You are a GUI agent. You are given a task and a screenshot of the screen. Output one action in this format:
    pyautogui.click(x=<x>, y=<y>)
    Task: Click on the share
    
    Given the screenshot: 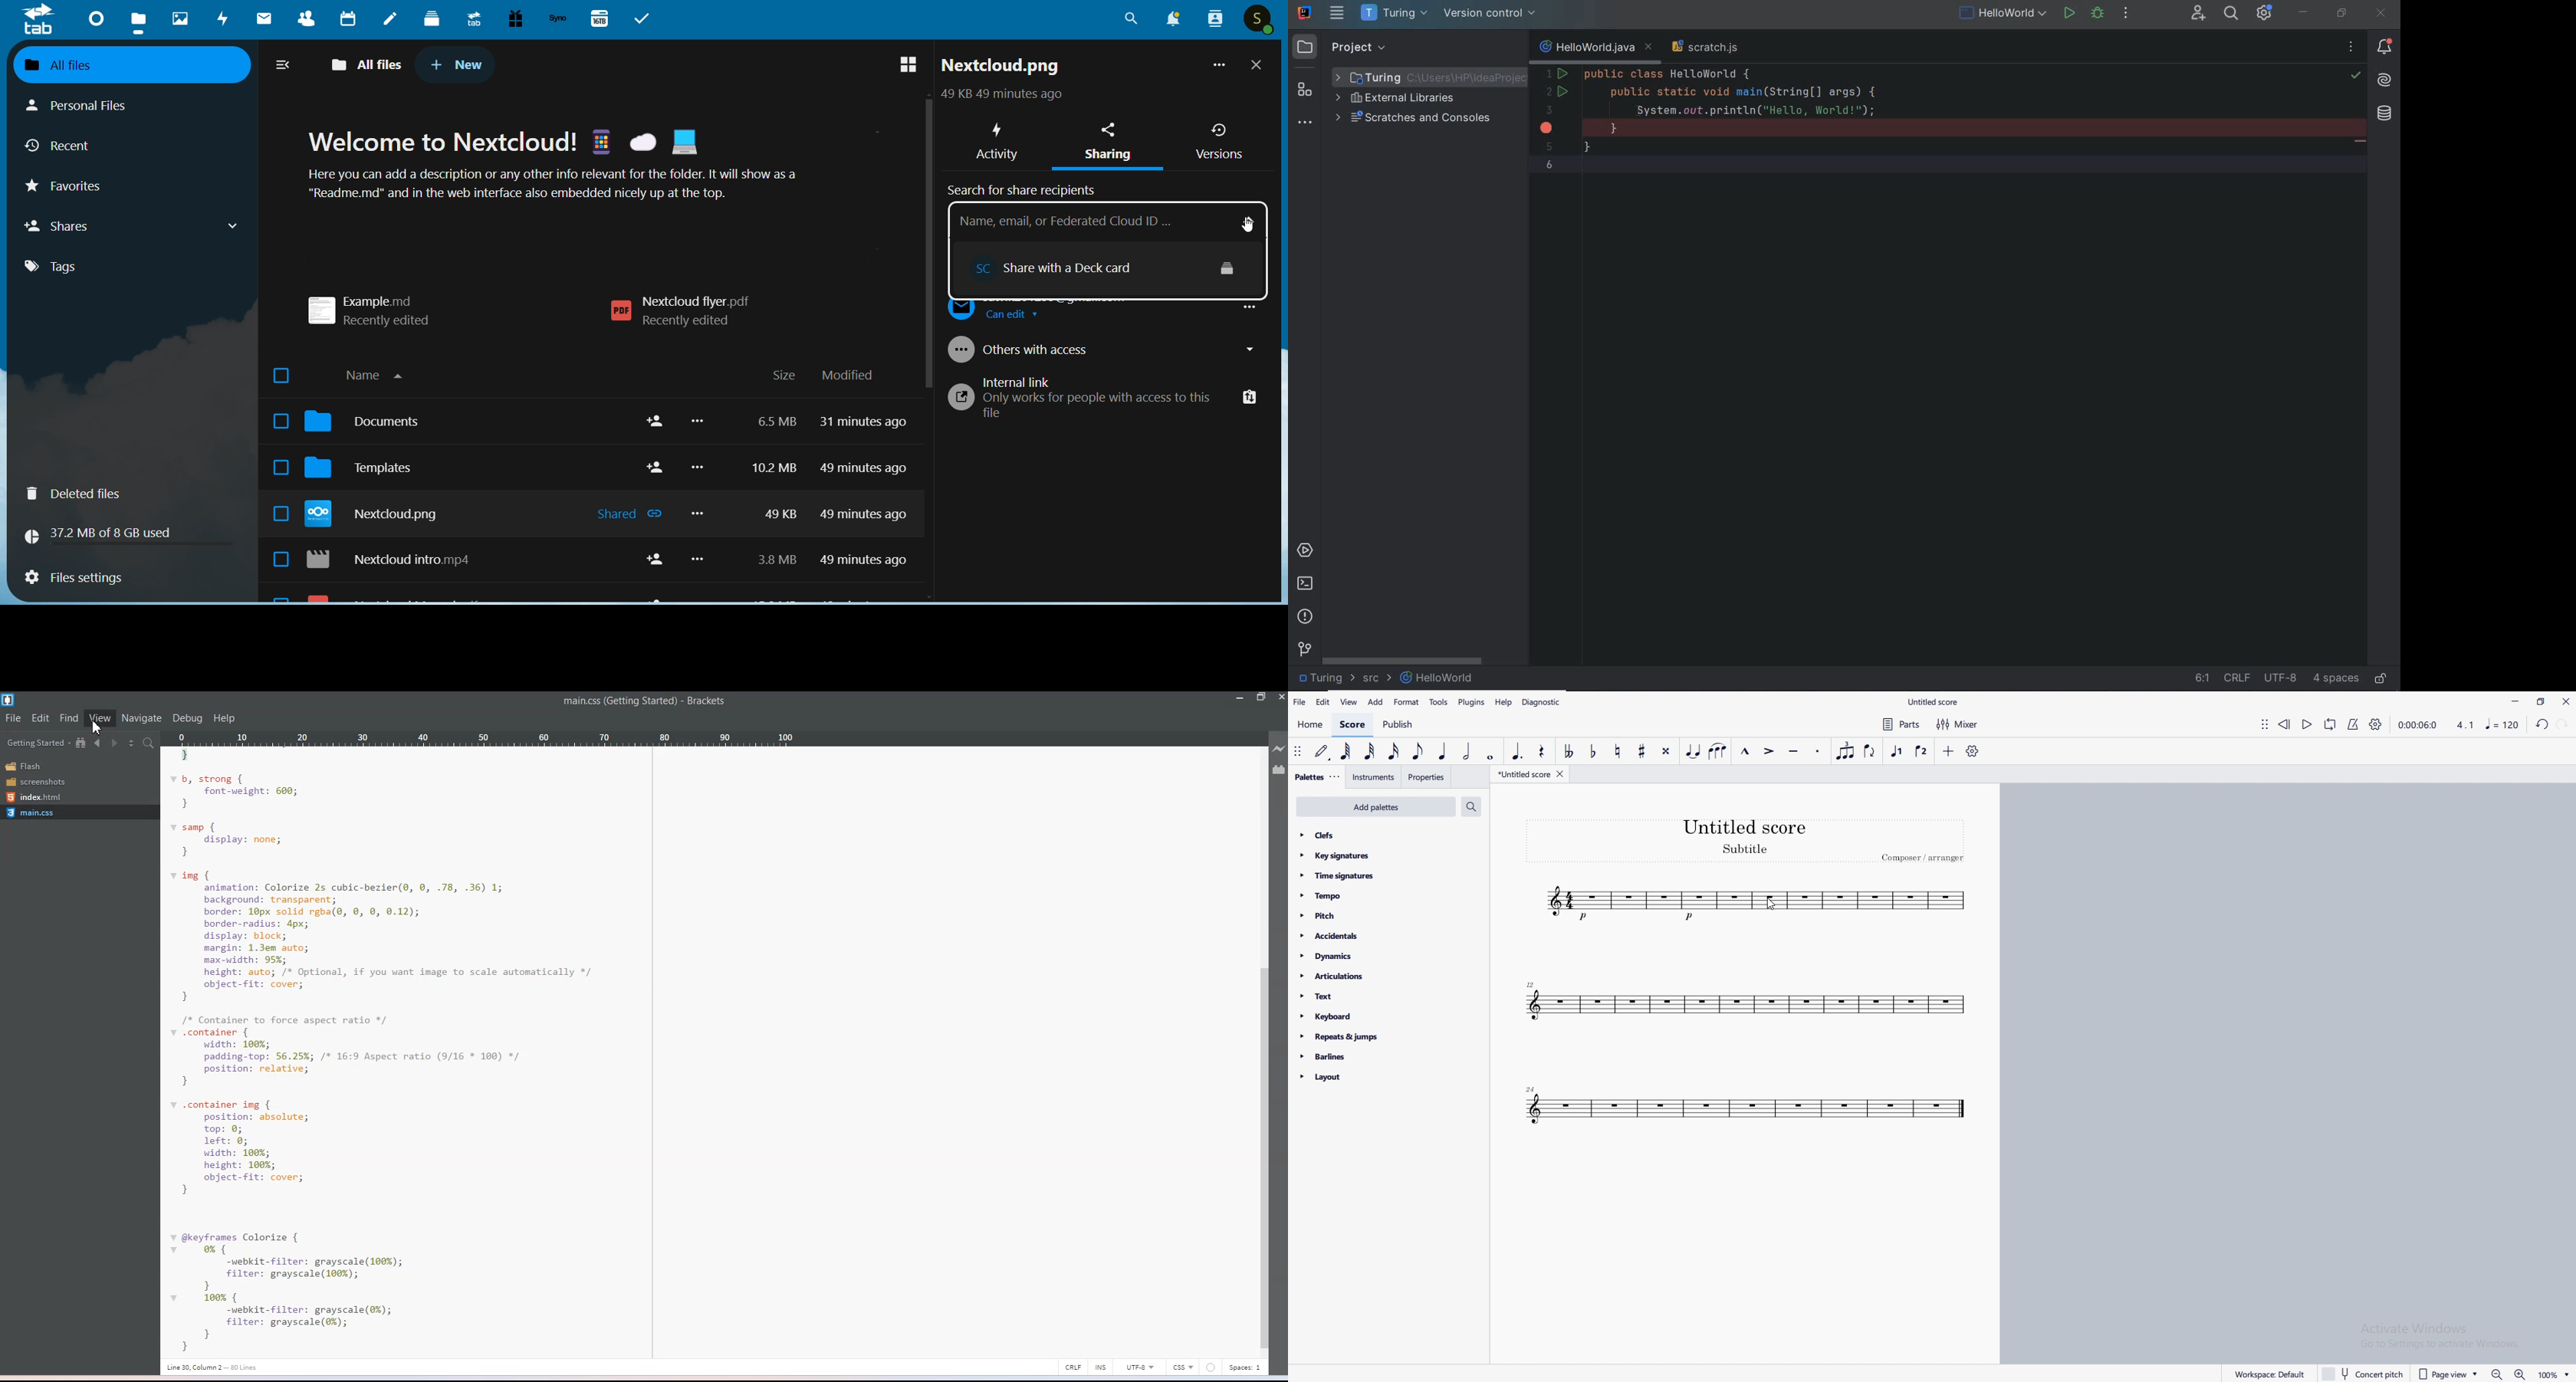 What is the action you would take?
    pyautogui.click(x=655, y=444)
    